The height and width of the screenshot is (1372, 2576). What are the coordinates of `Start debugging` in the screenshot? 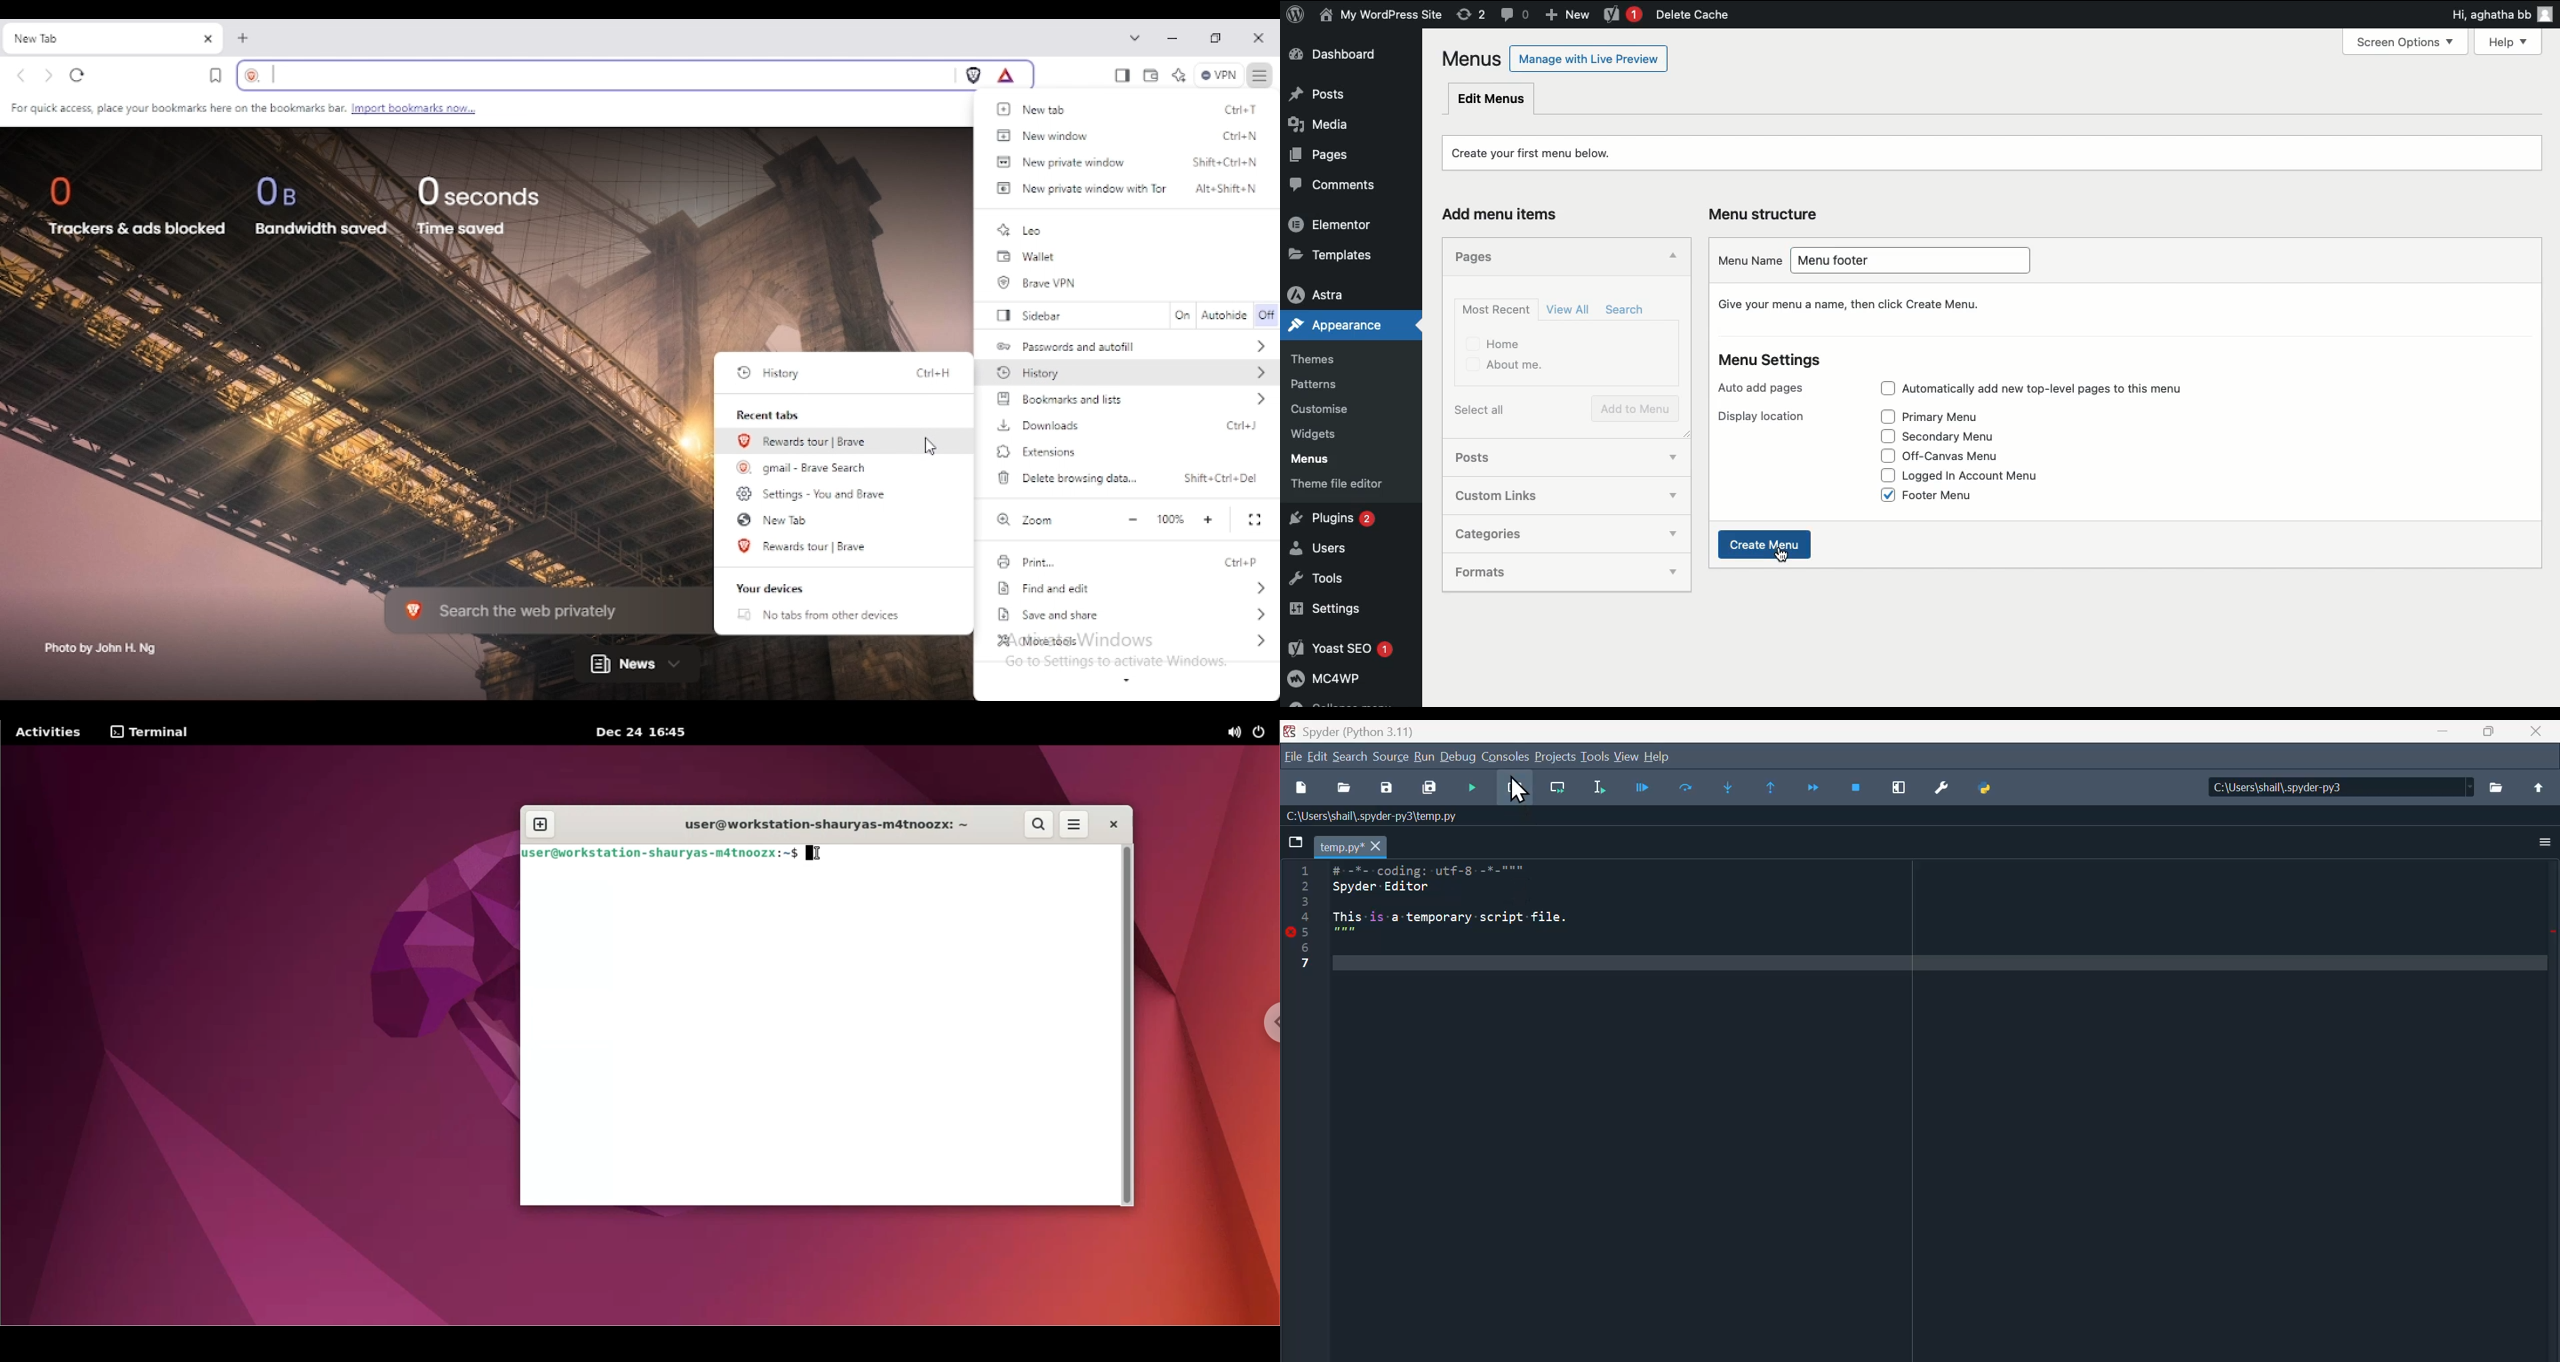 It's located at (1473, 789).